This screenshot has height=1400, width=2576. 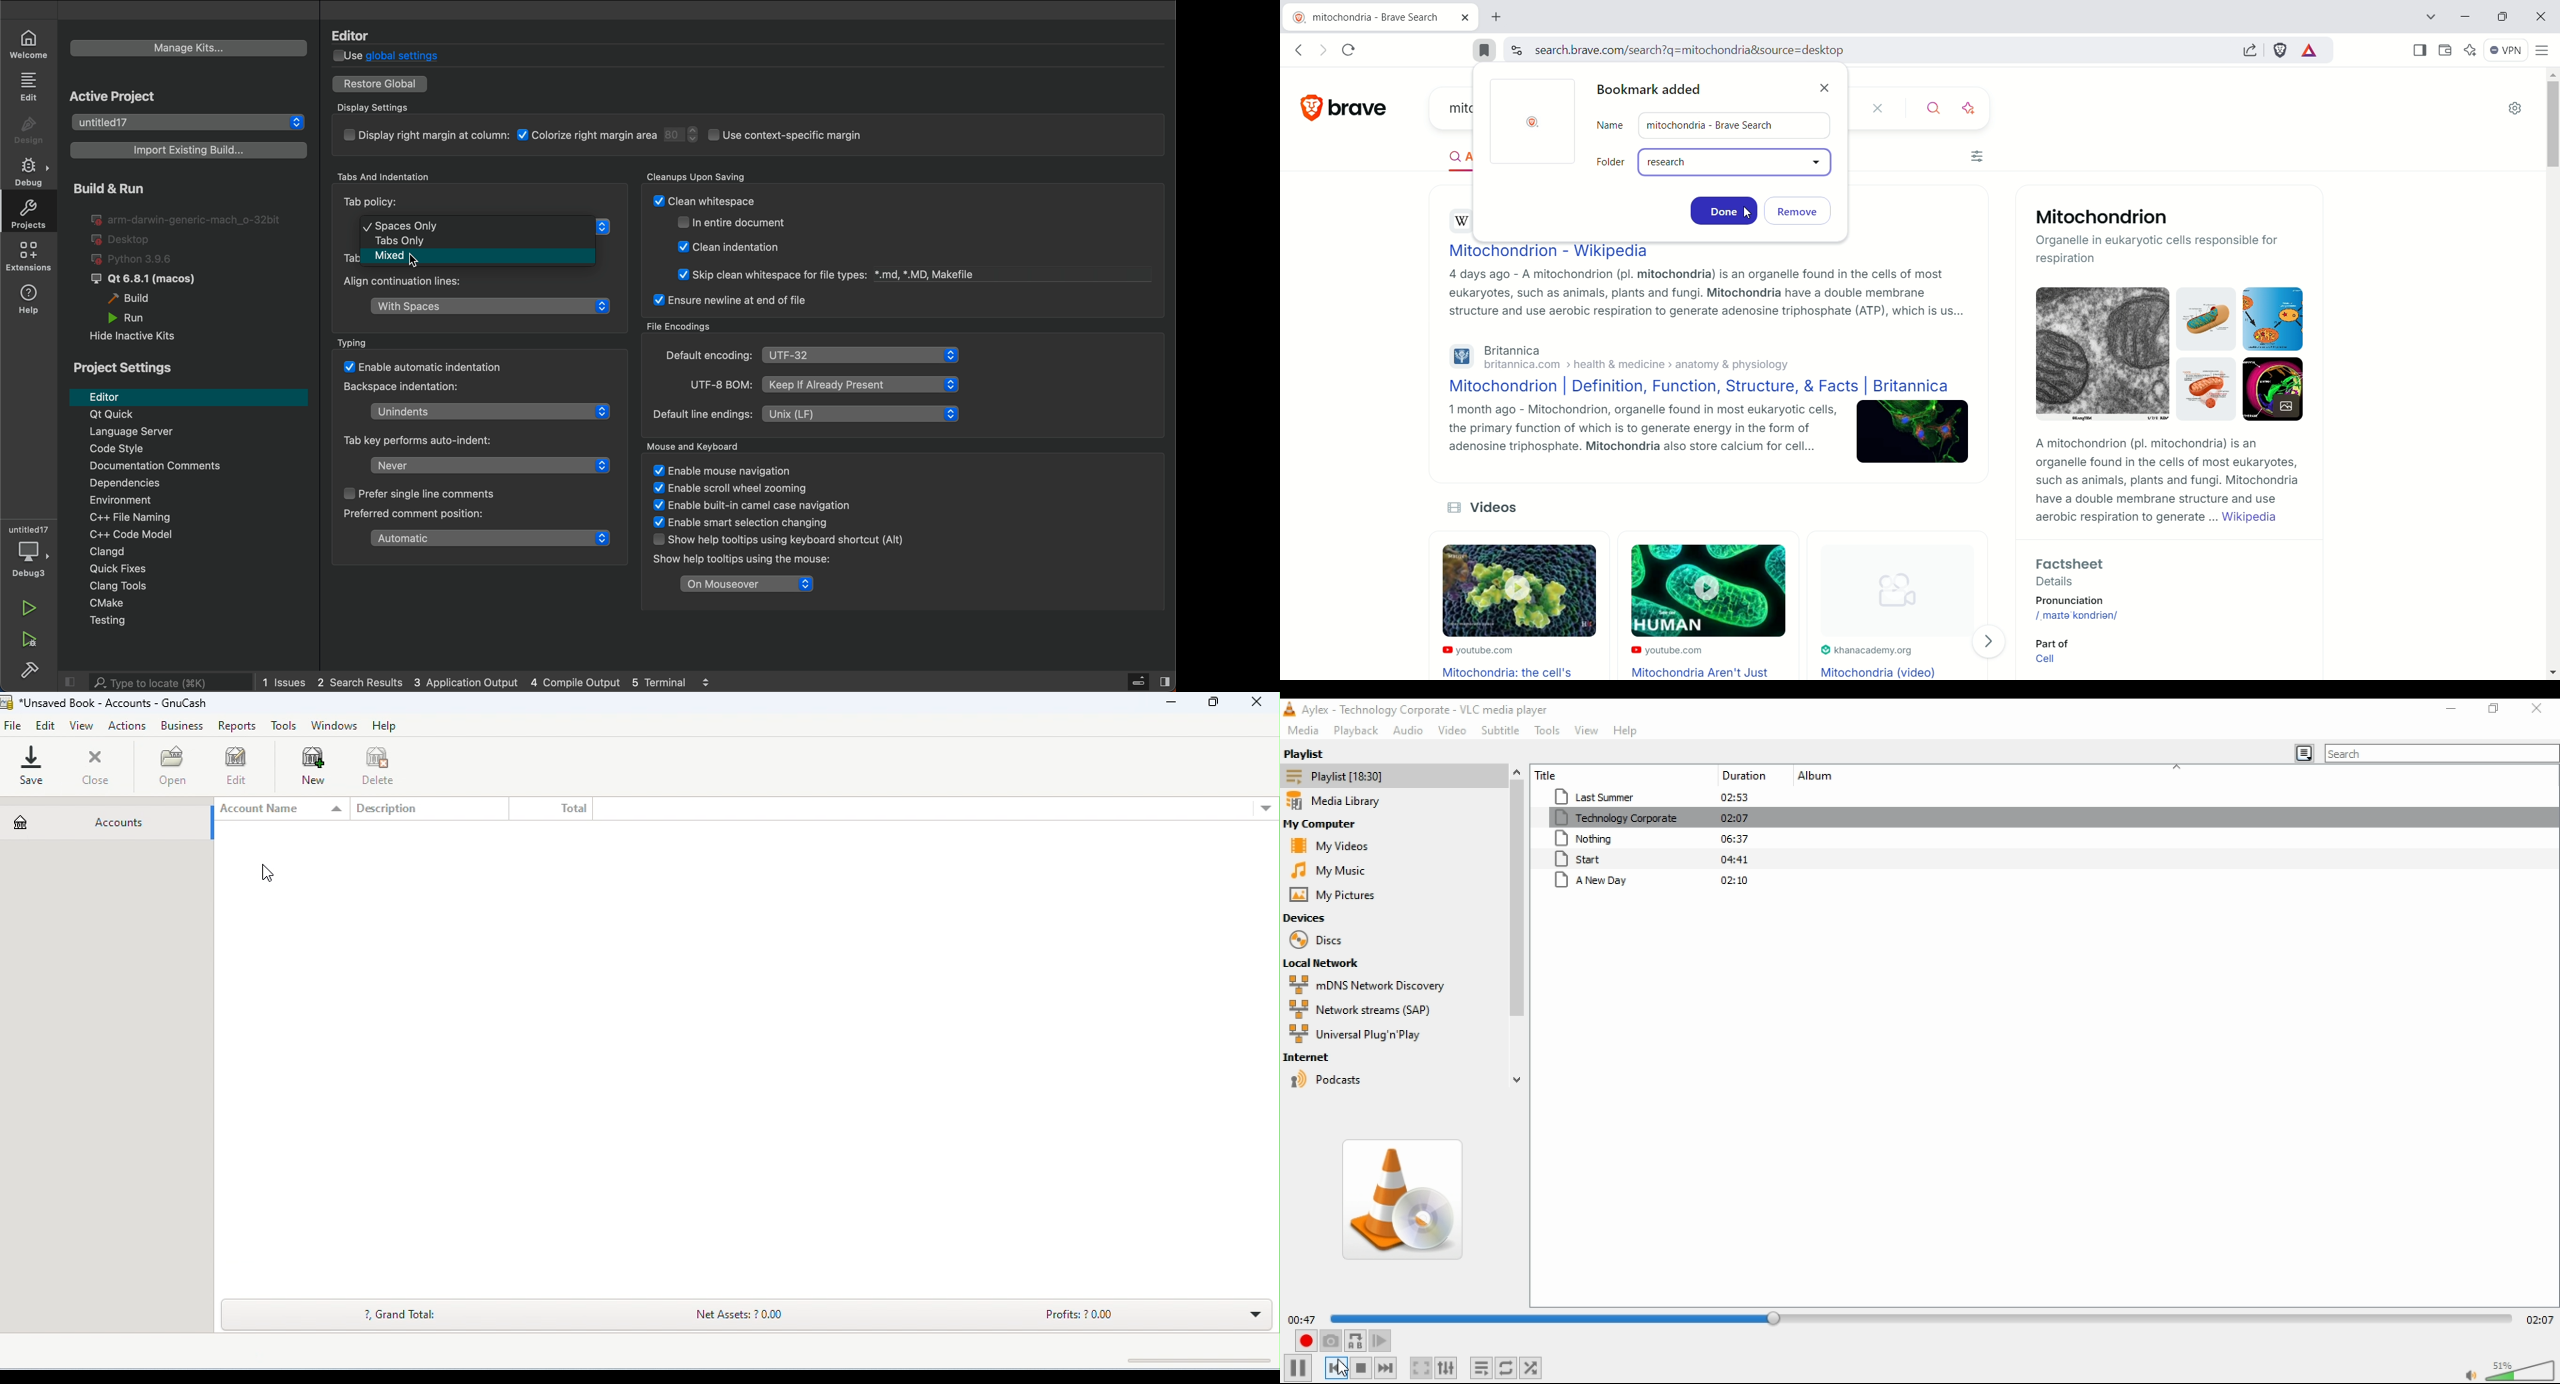 What do you see at coordinates (1172, 702) in the screenshot?
I see `minimize` at bounding box center [1172, 702].